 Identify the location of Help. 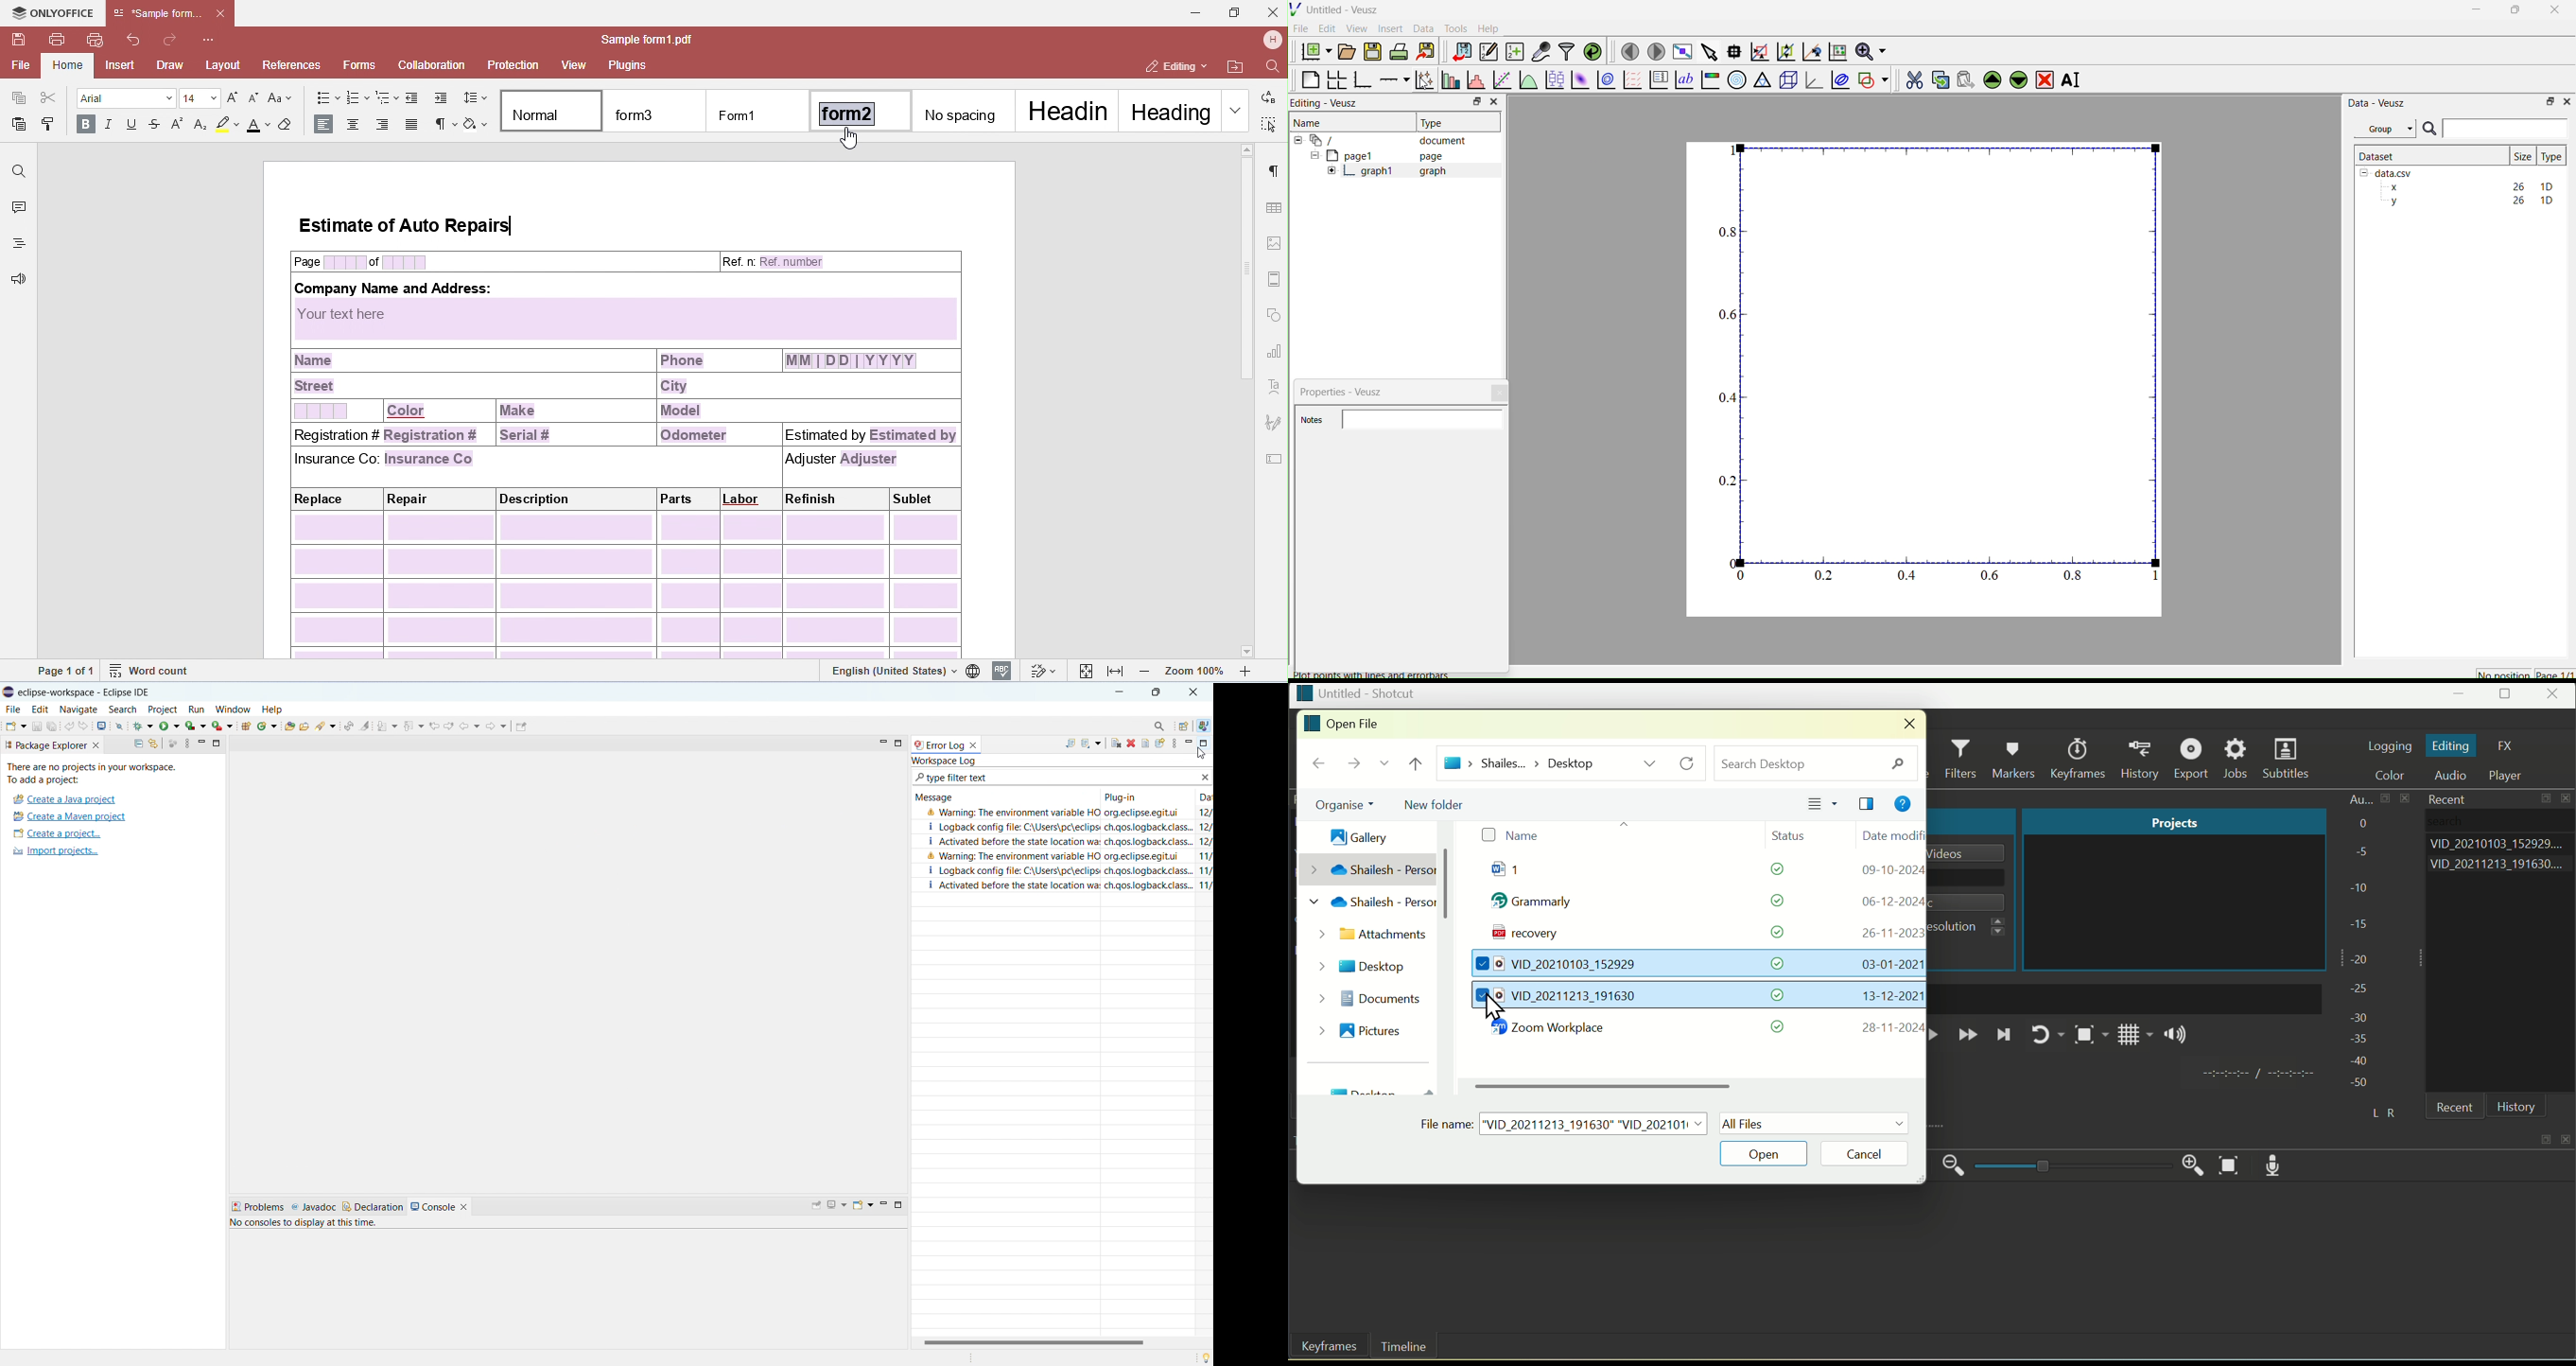
(1902, 806).